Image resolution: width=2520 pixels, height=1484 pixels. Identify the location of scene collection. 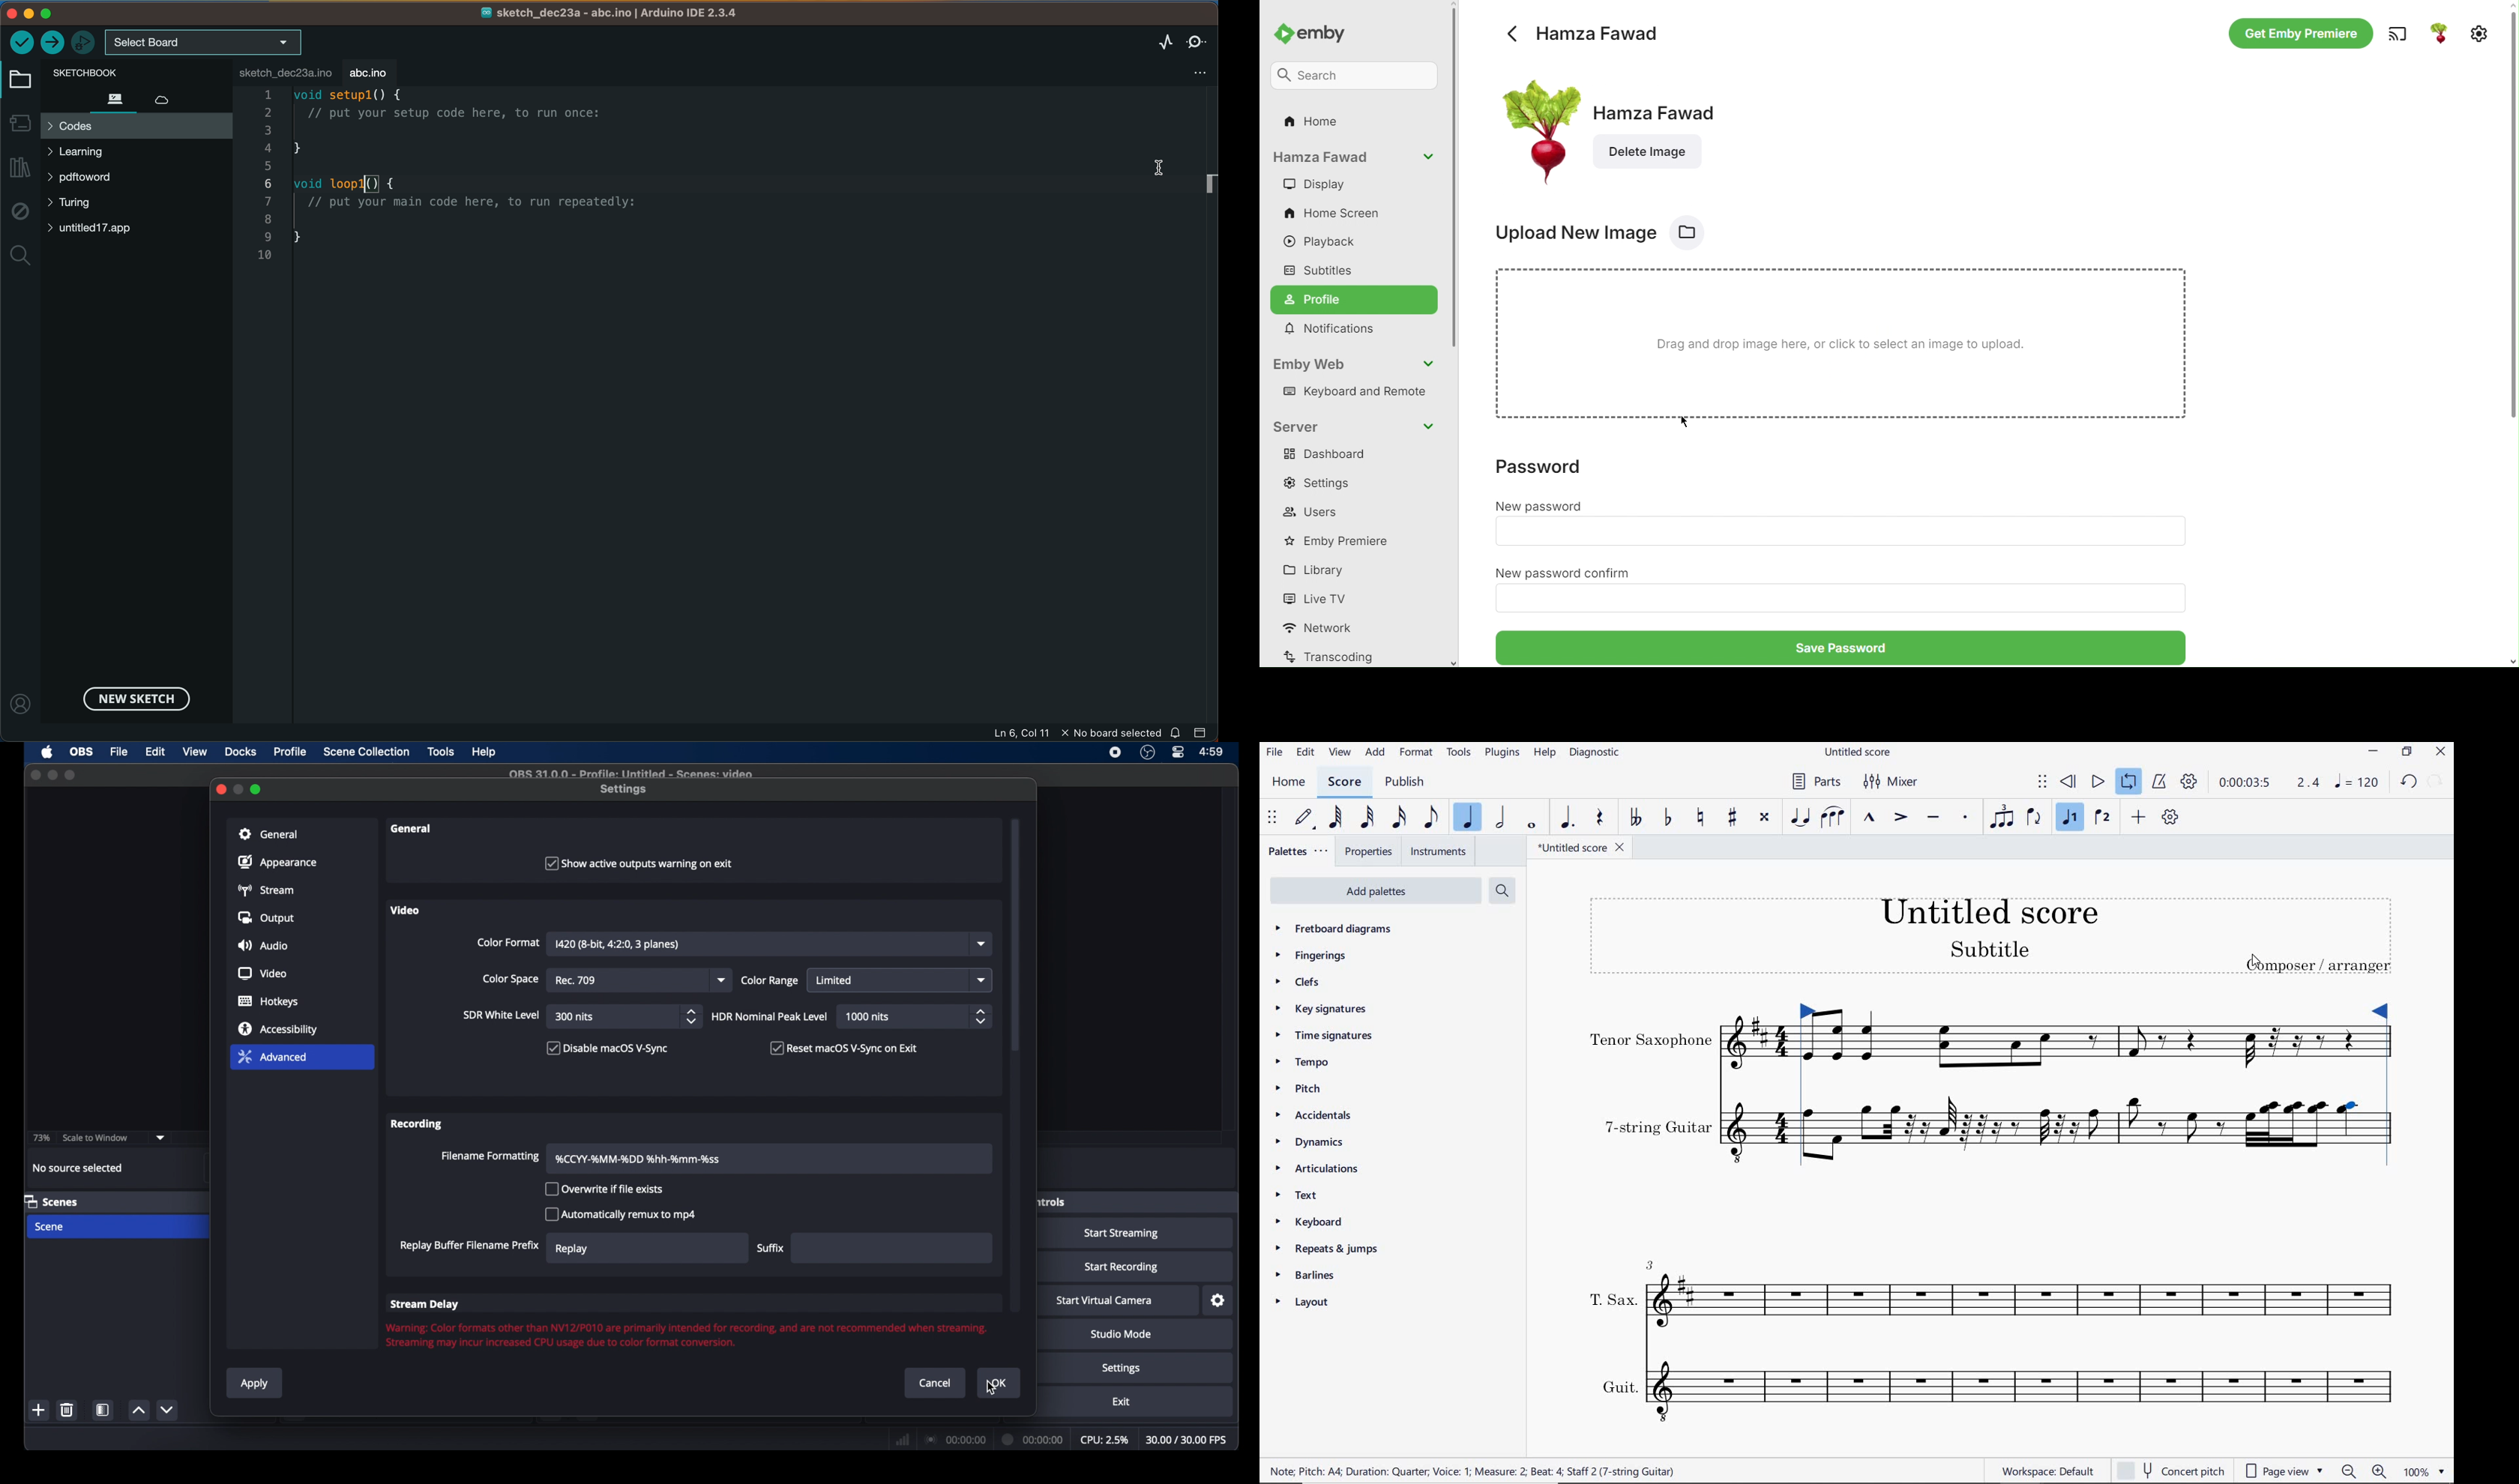
(365, 752).